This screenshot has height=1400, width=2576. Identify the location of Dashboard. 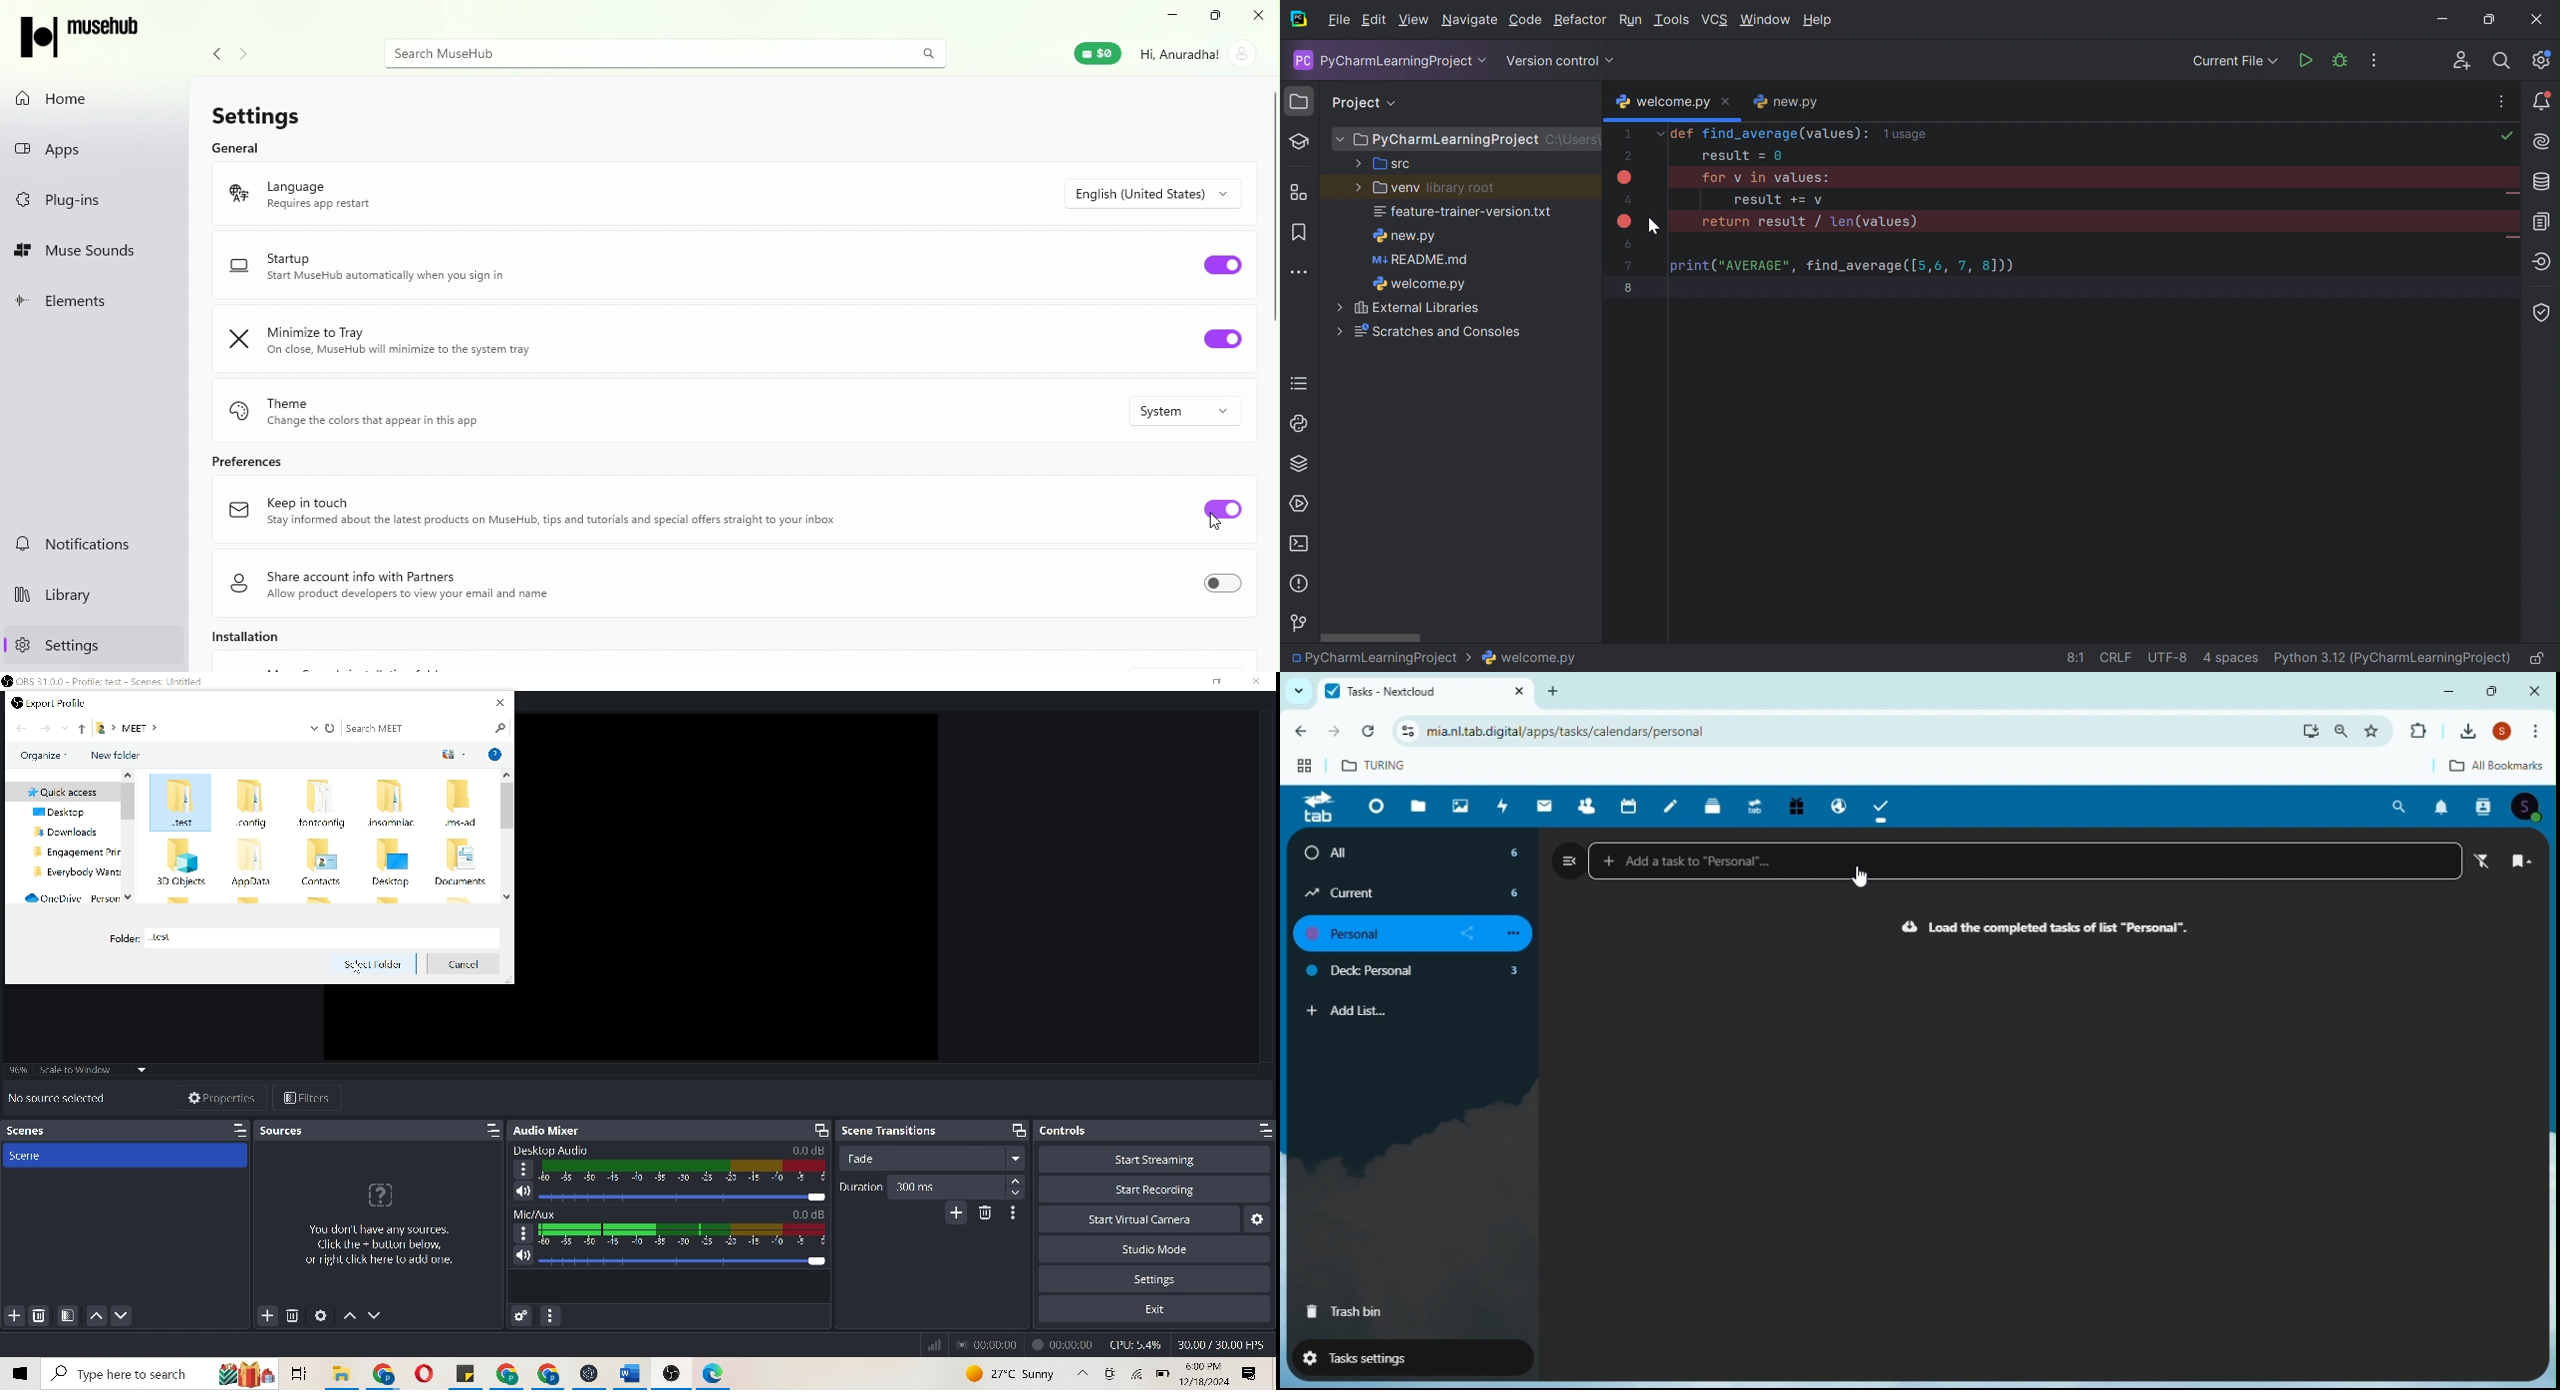
(1373, 806).